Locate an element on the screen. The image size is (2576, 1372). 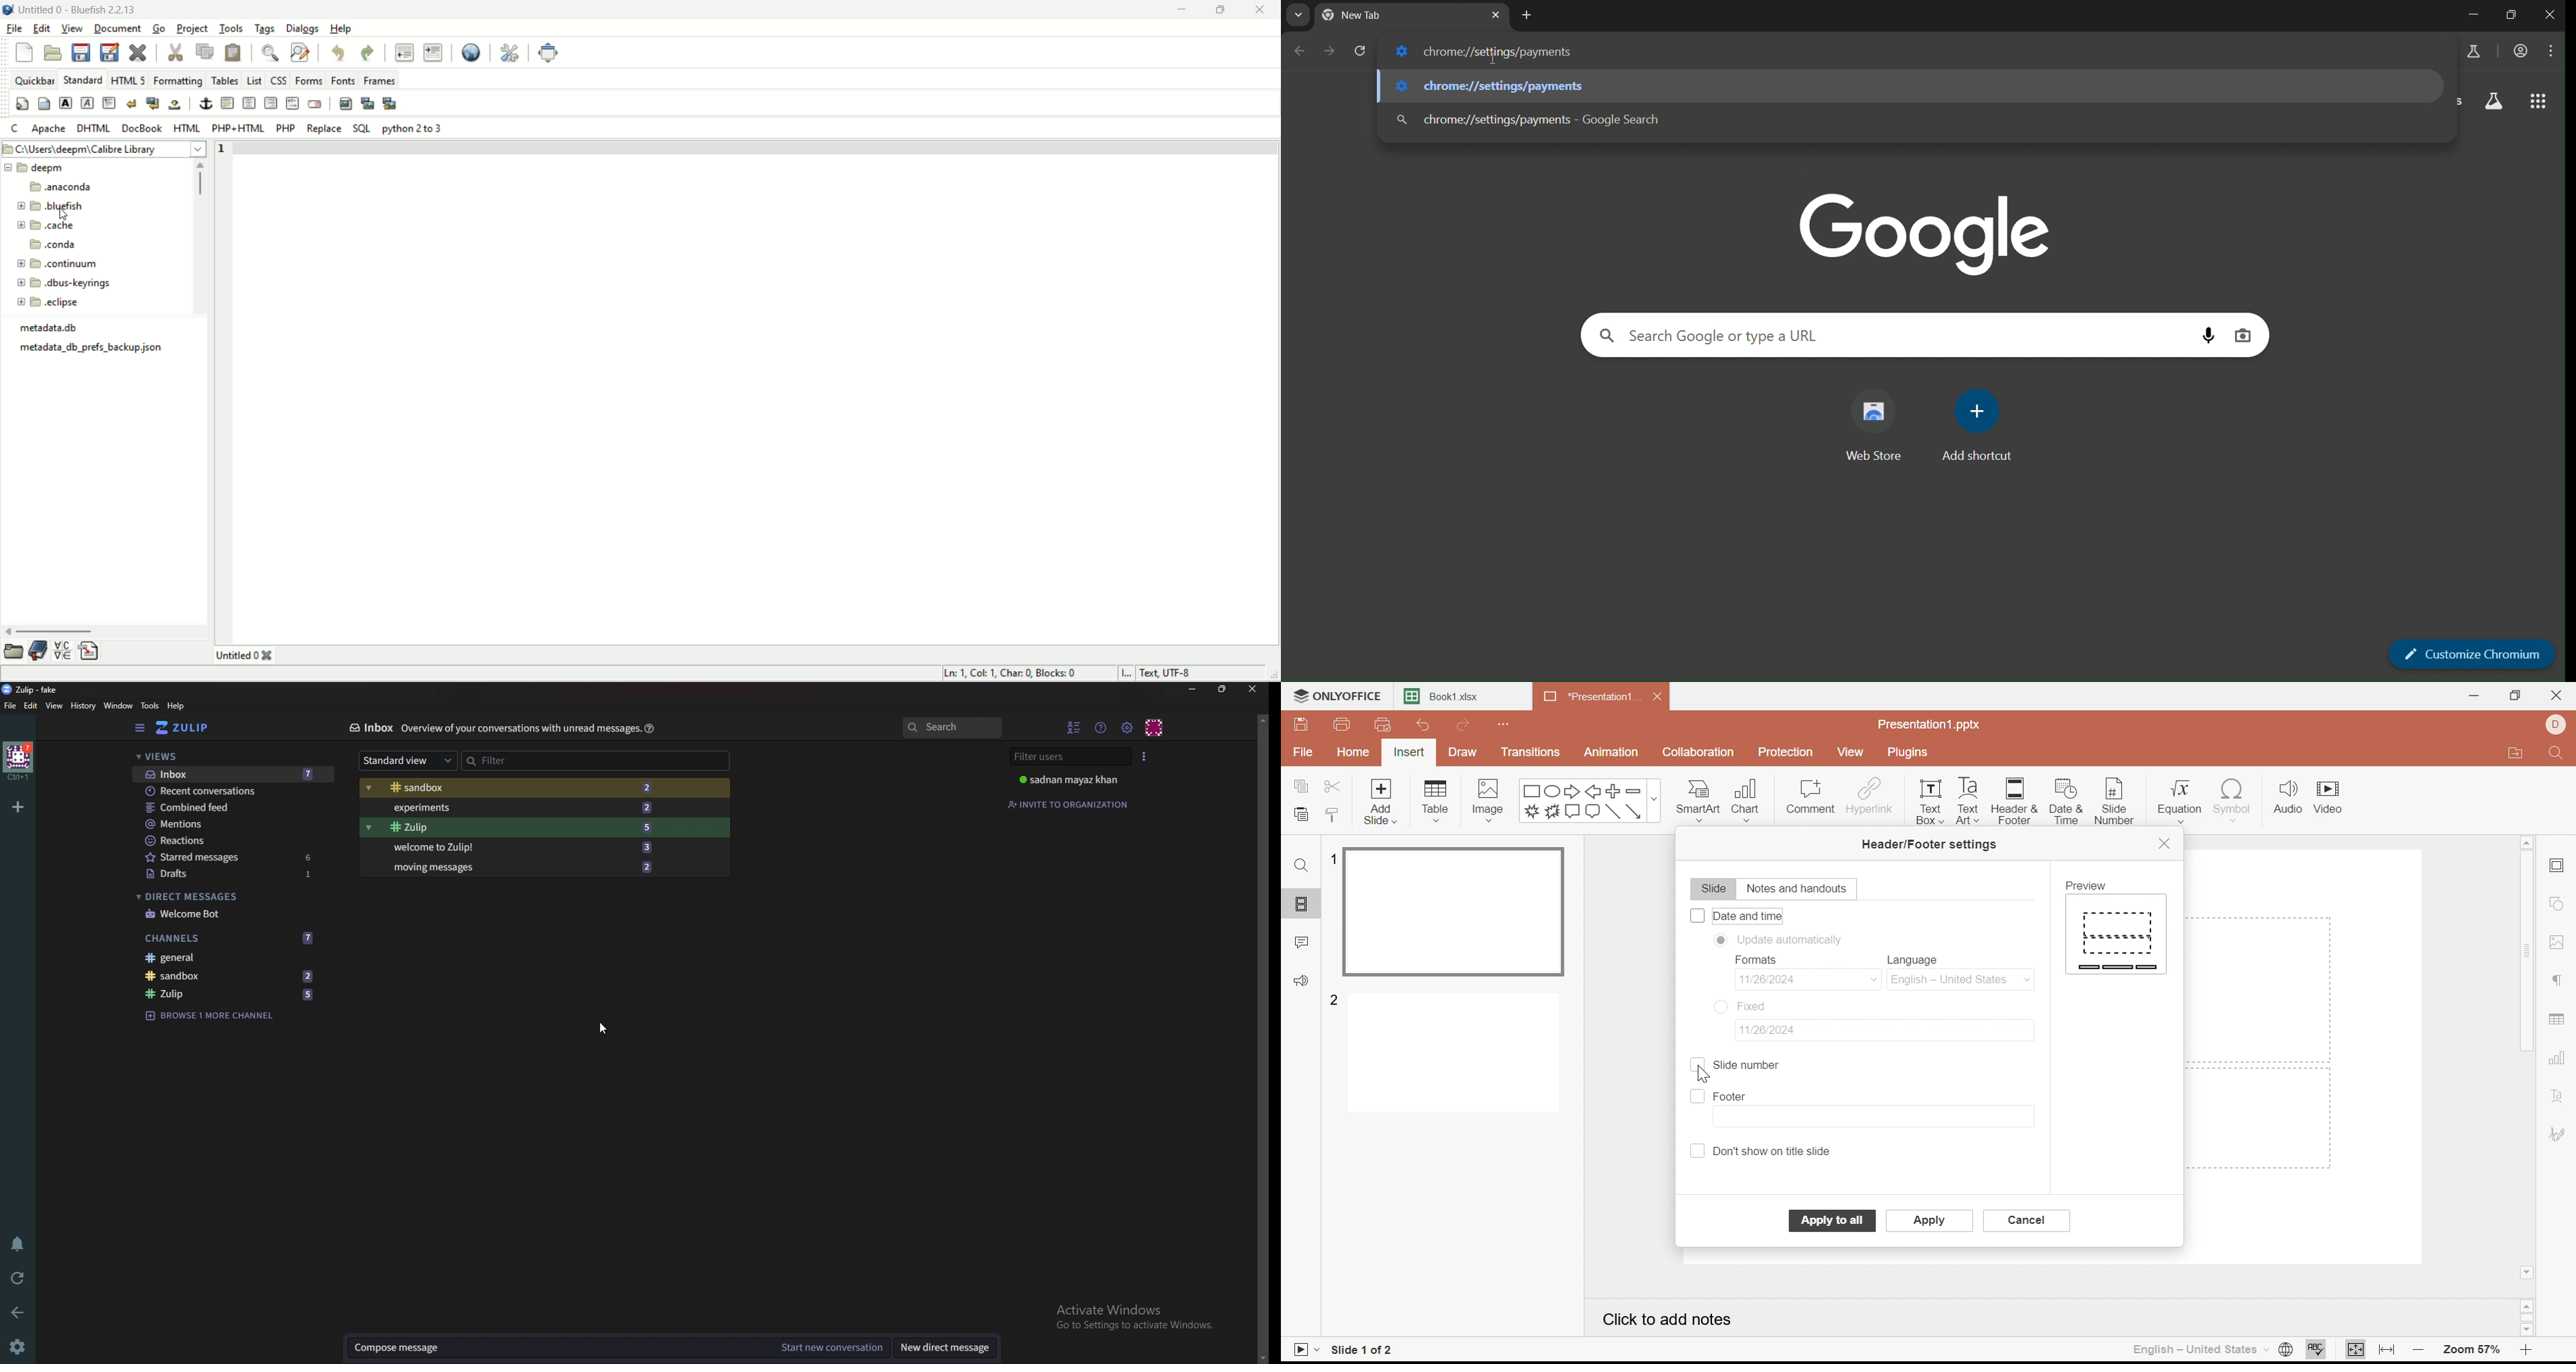
Signature settings is located at coordinates (2558, 1134).